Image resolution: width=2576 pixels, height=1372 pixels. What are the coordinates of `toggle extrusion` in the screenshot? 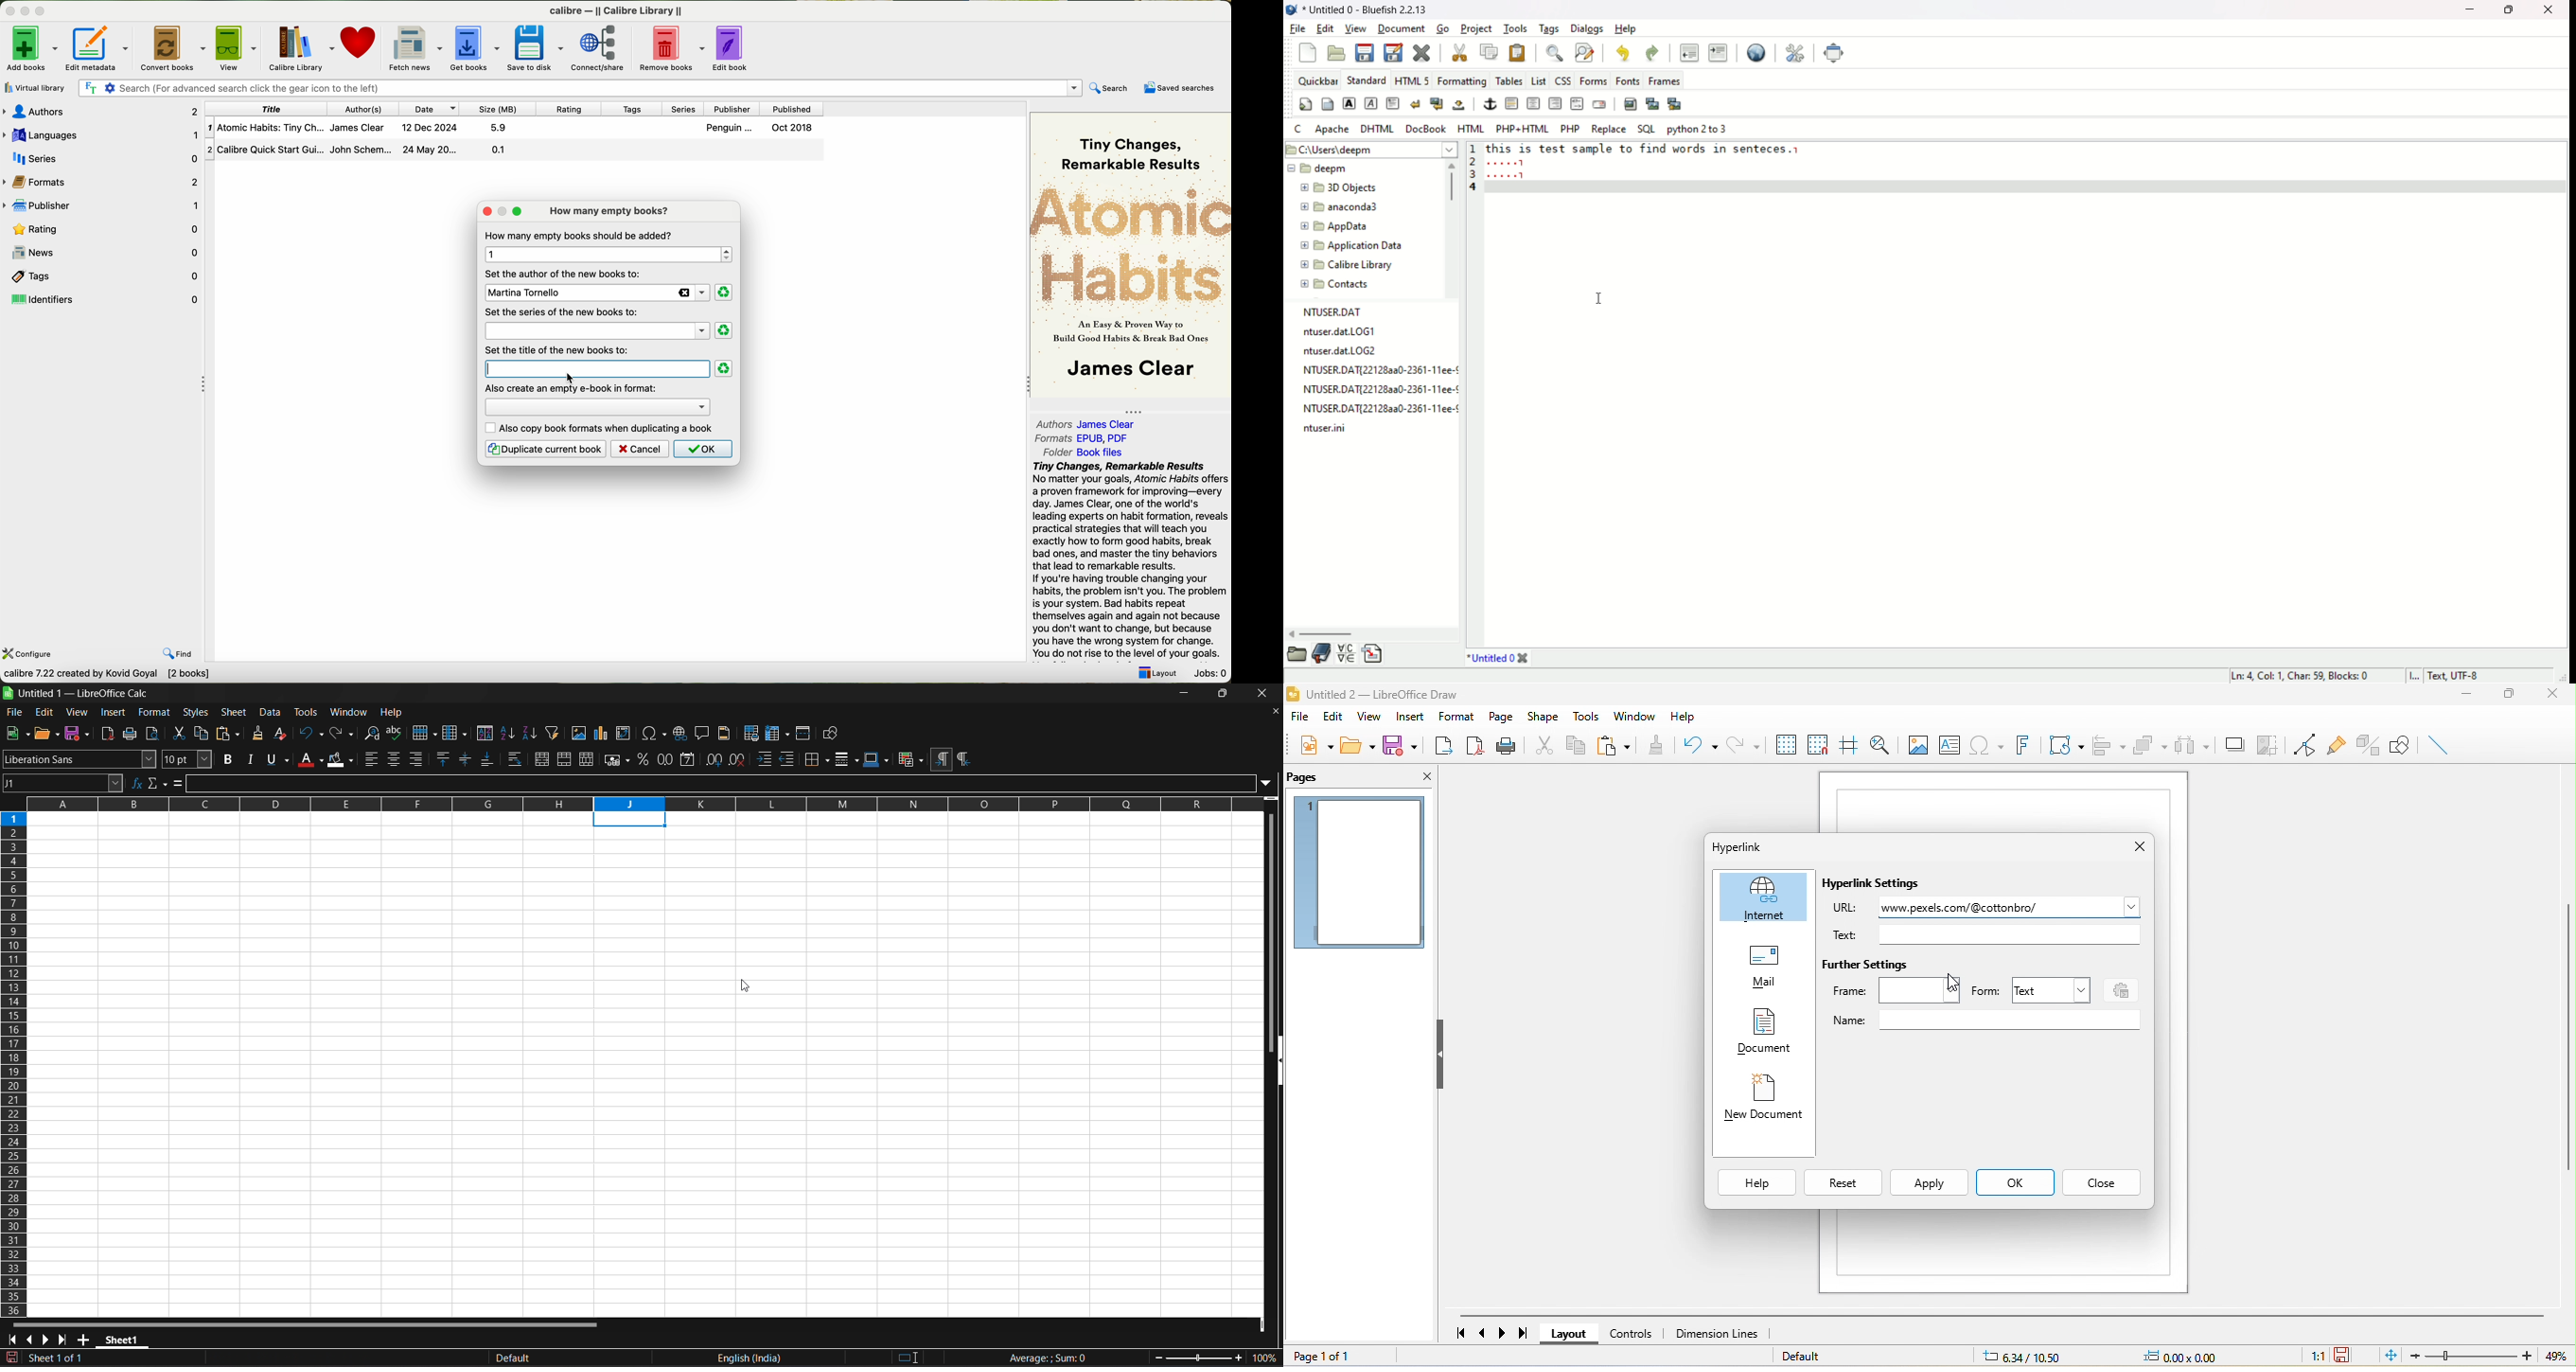 It's located at (2365, 745).